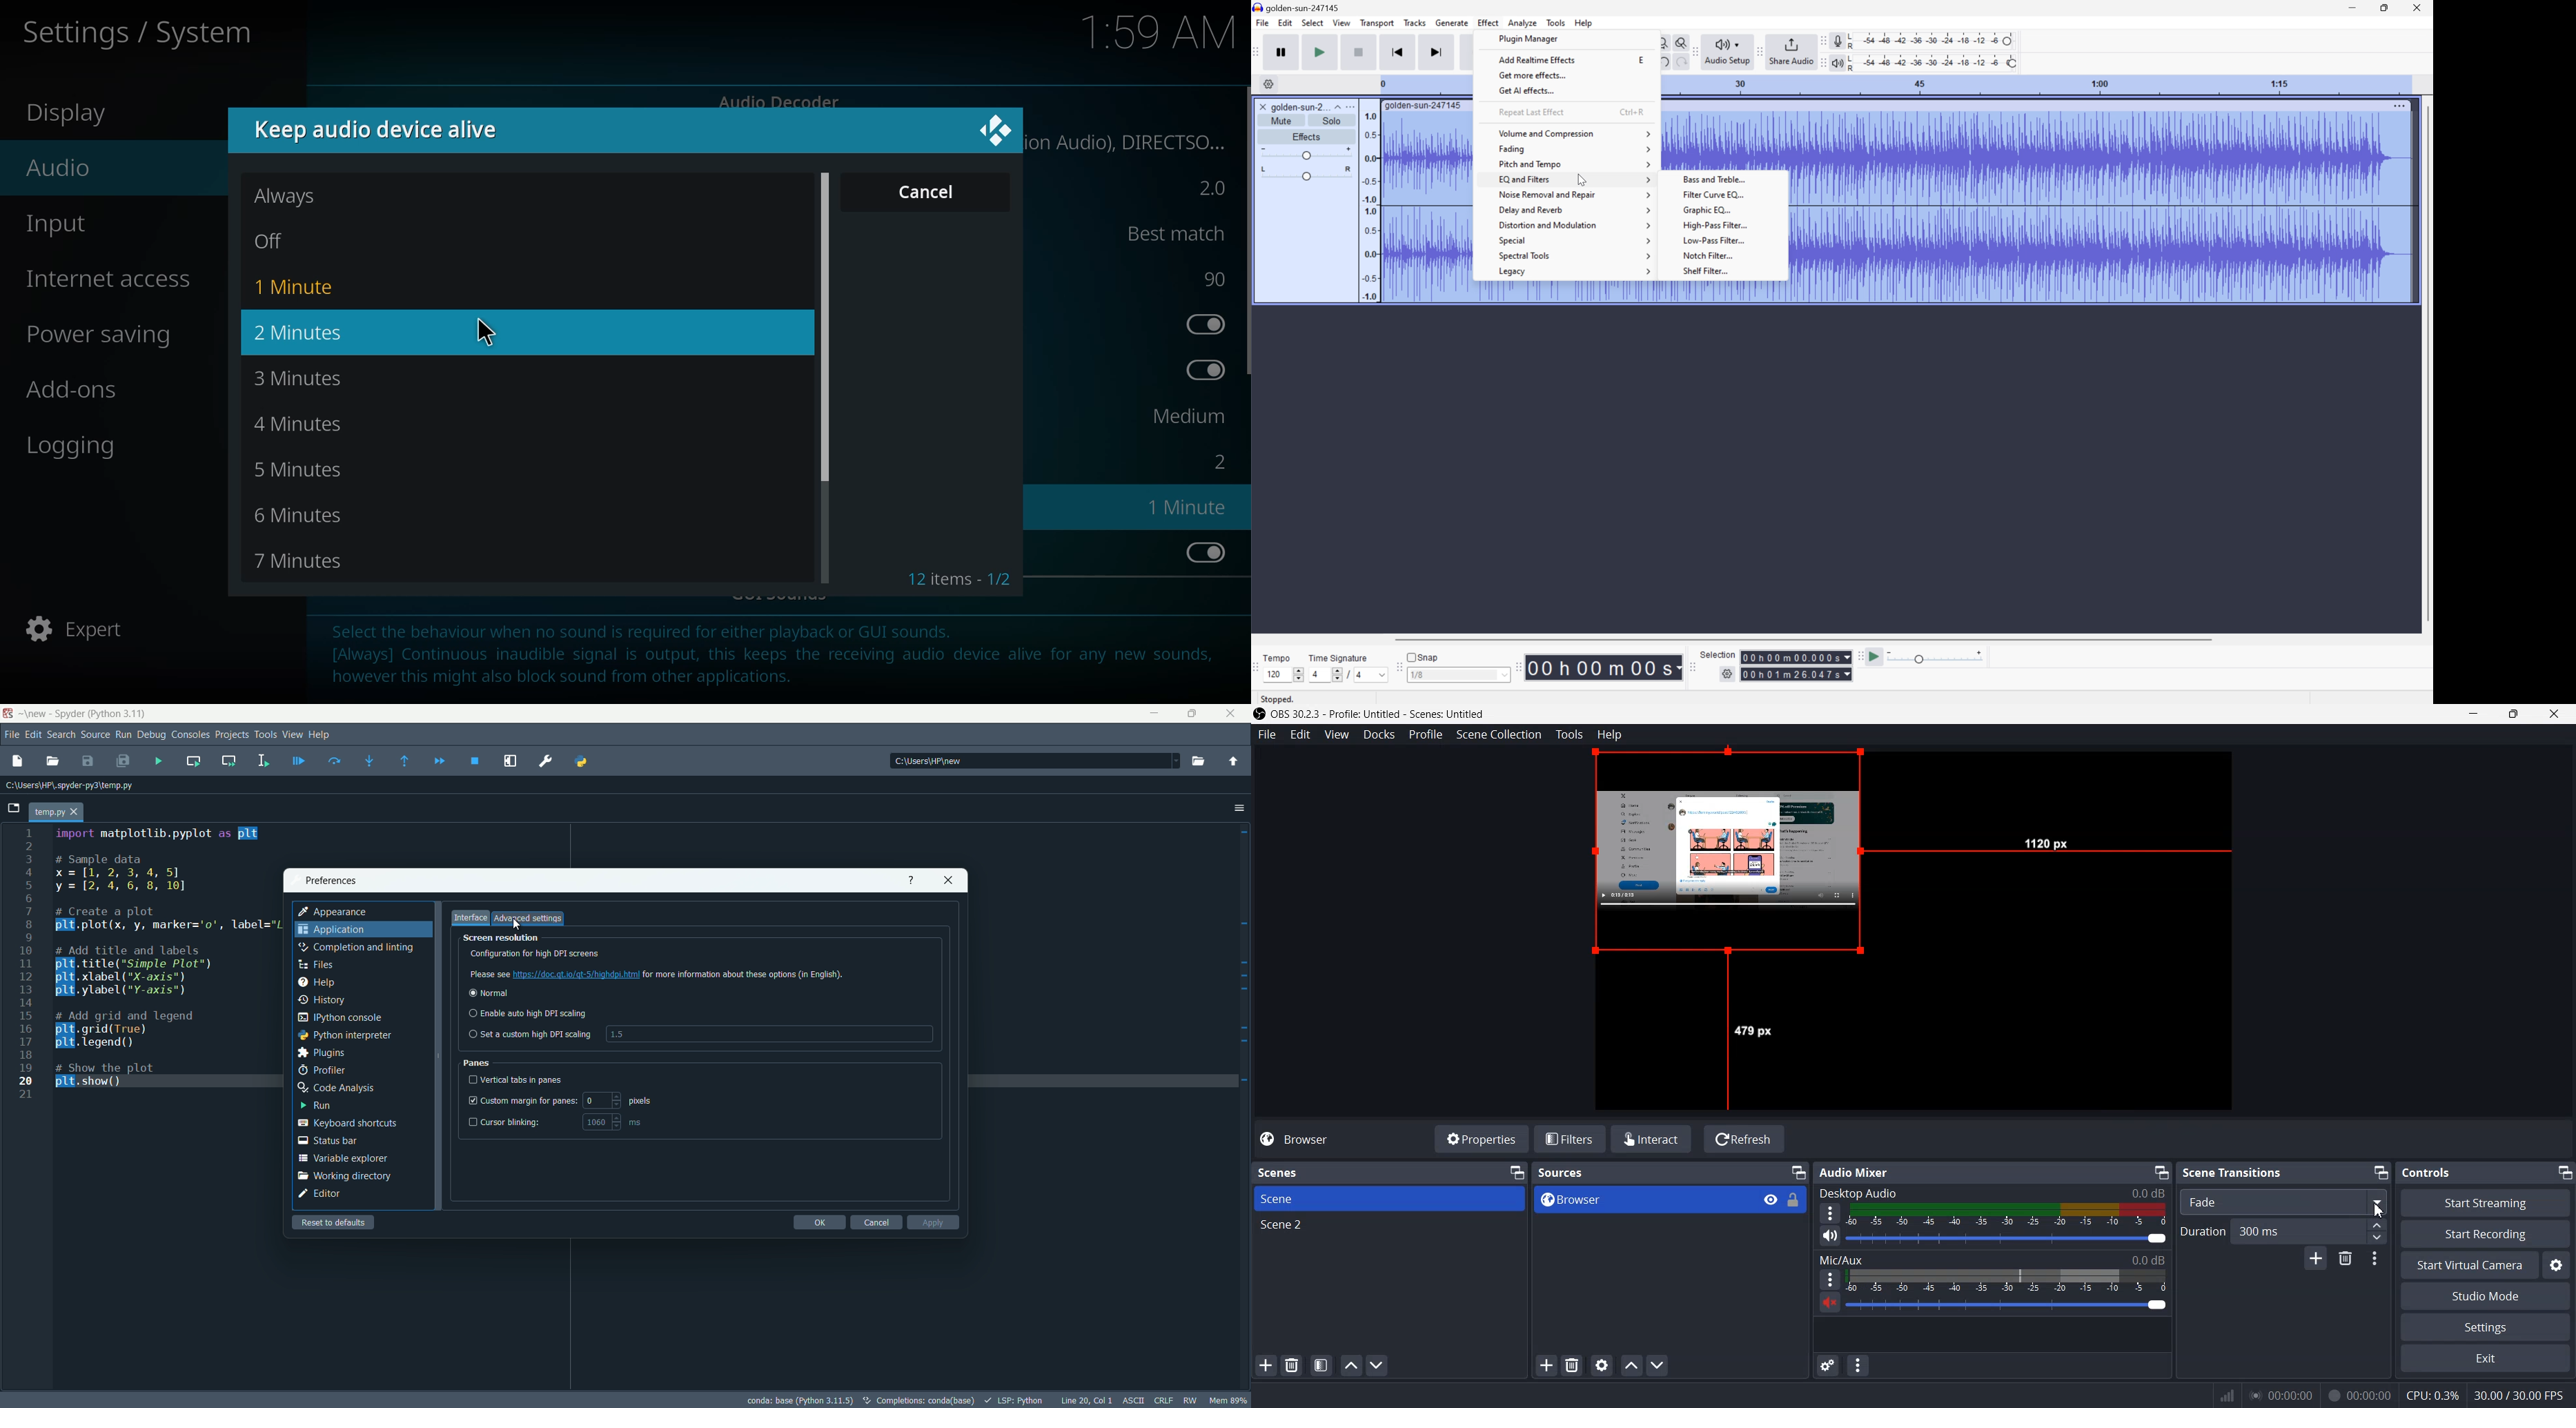 The image size is (2576, 1428). What do you see at coordinates (1678, 63) in the screenshot?
I see `` at bounding box center [1678, 63].